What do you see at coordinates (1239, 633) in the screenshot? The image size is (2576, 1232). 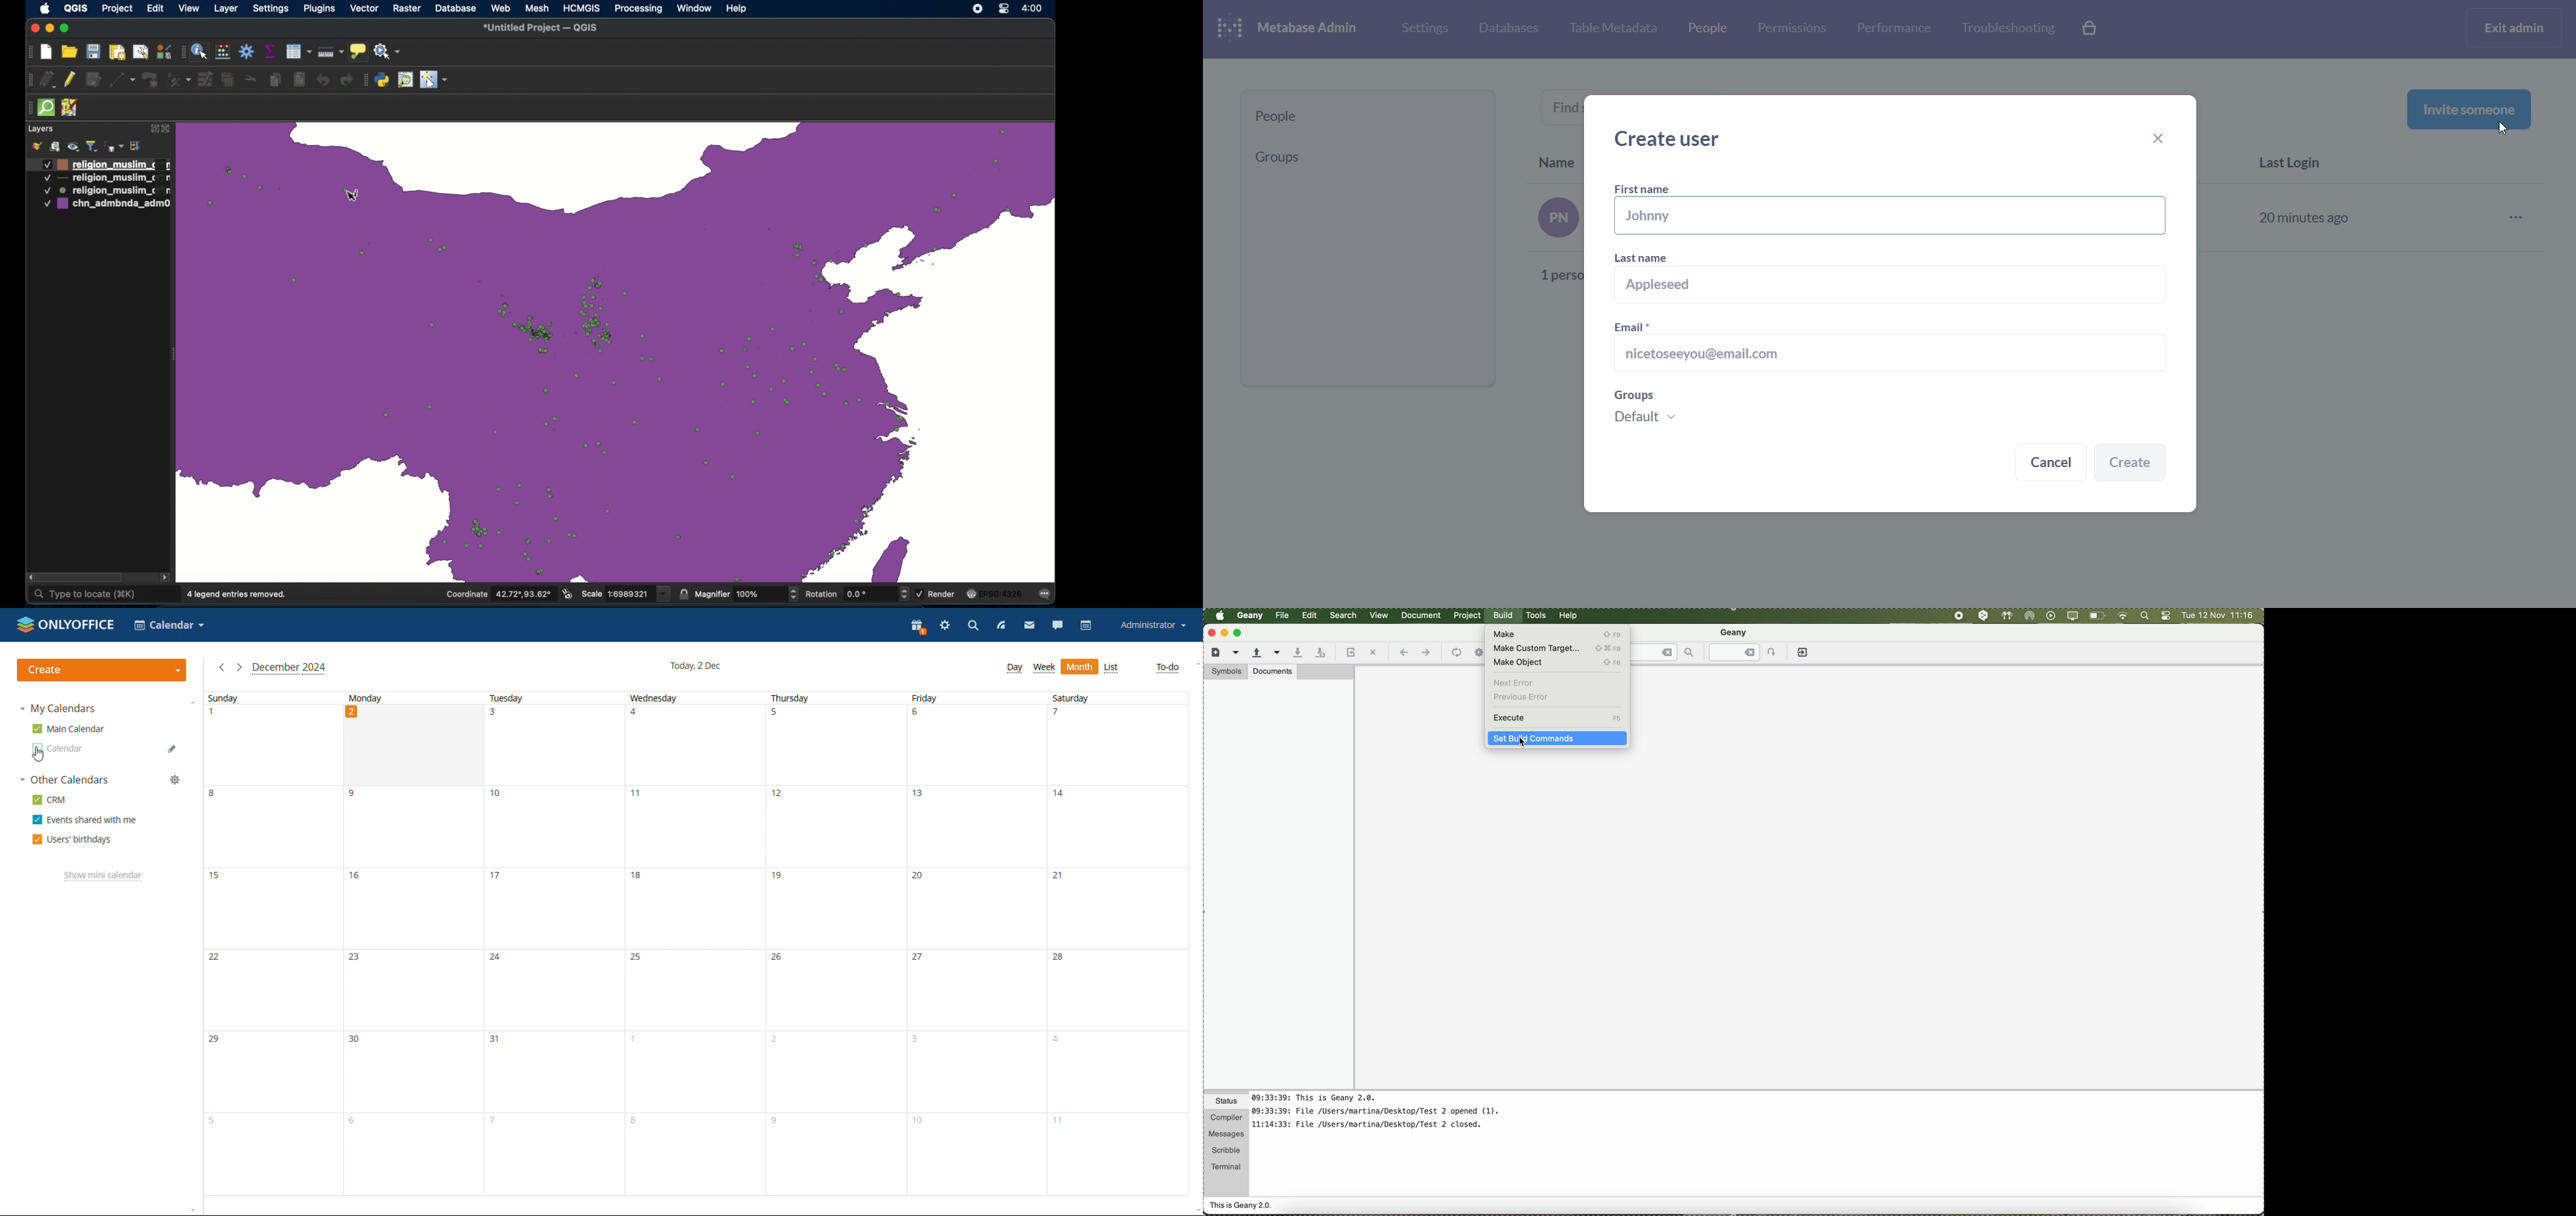 I see `maximize` at bounding box center [1239, 633].